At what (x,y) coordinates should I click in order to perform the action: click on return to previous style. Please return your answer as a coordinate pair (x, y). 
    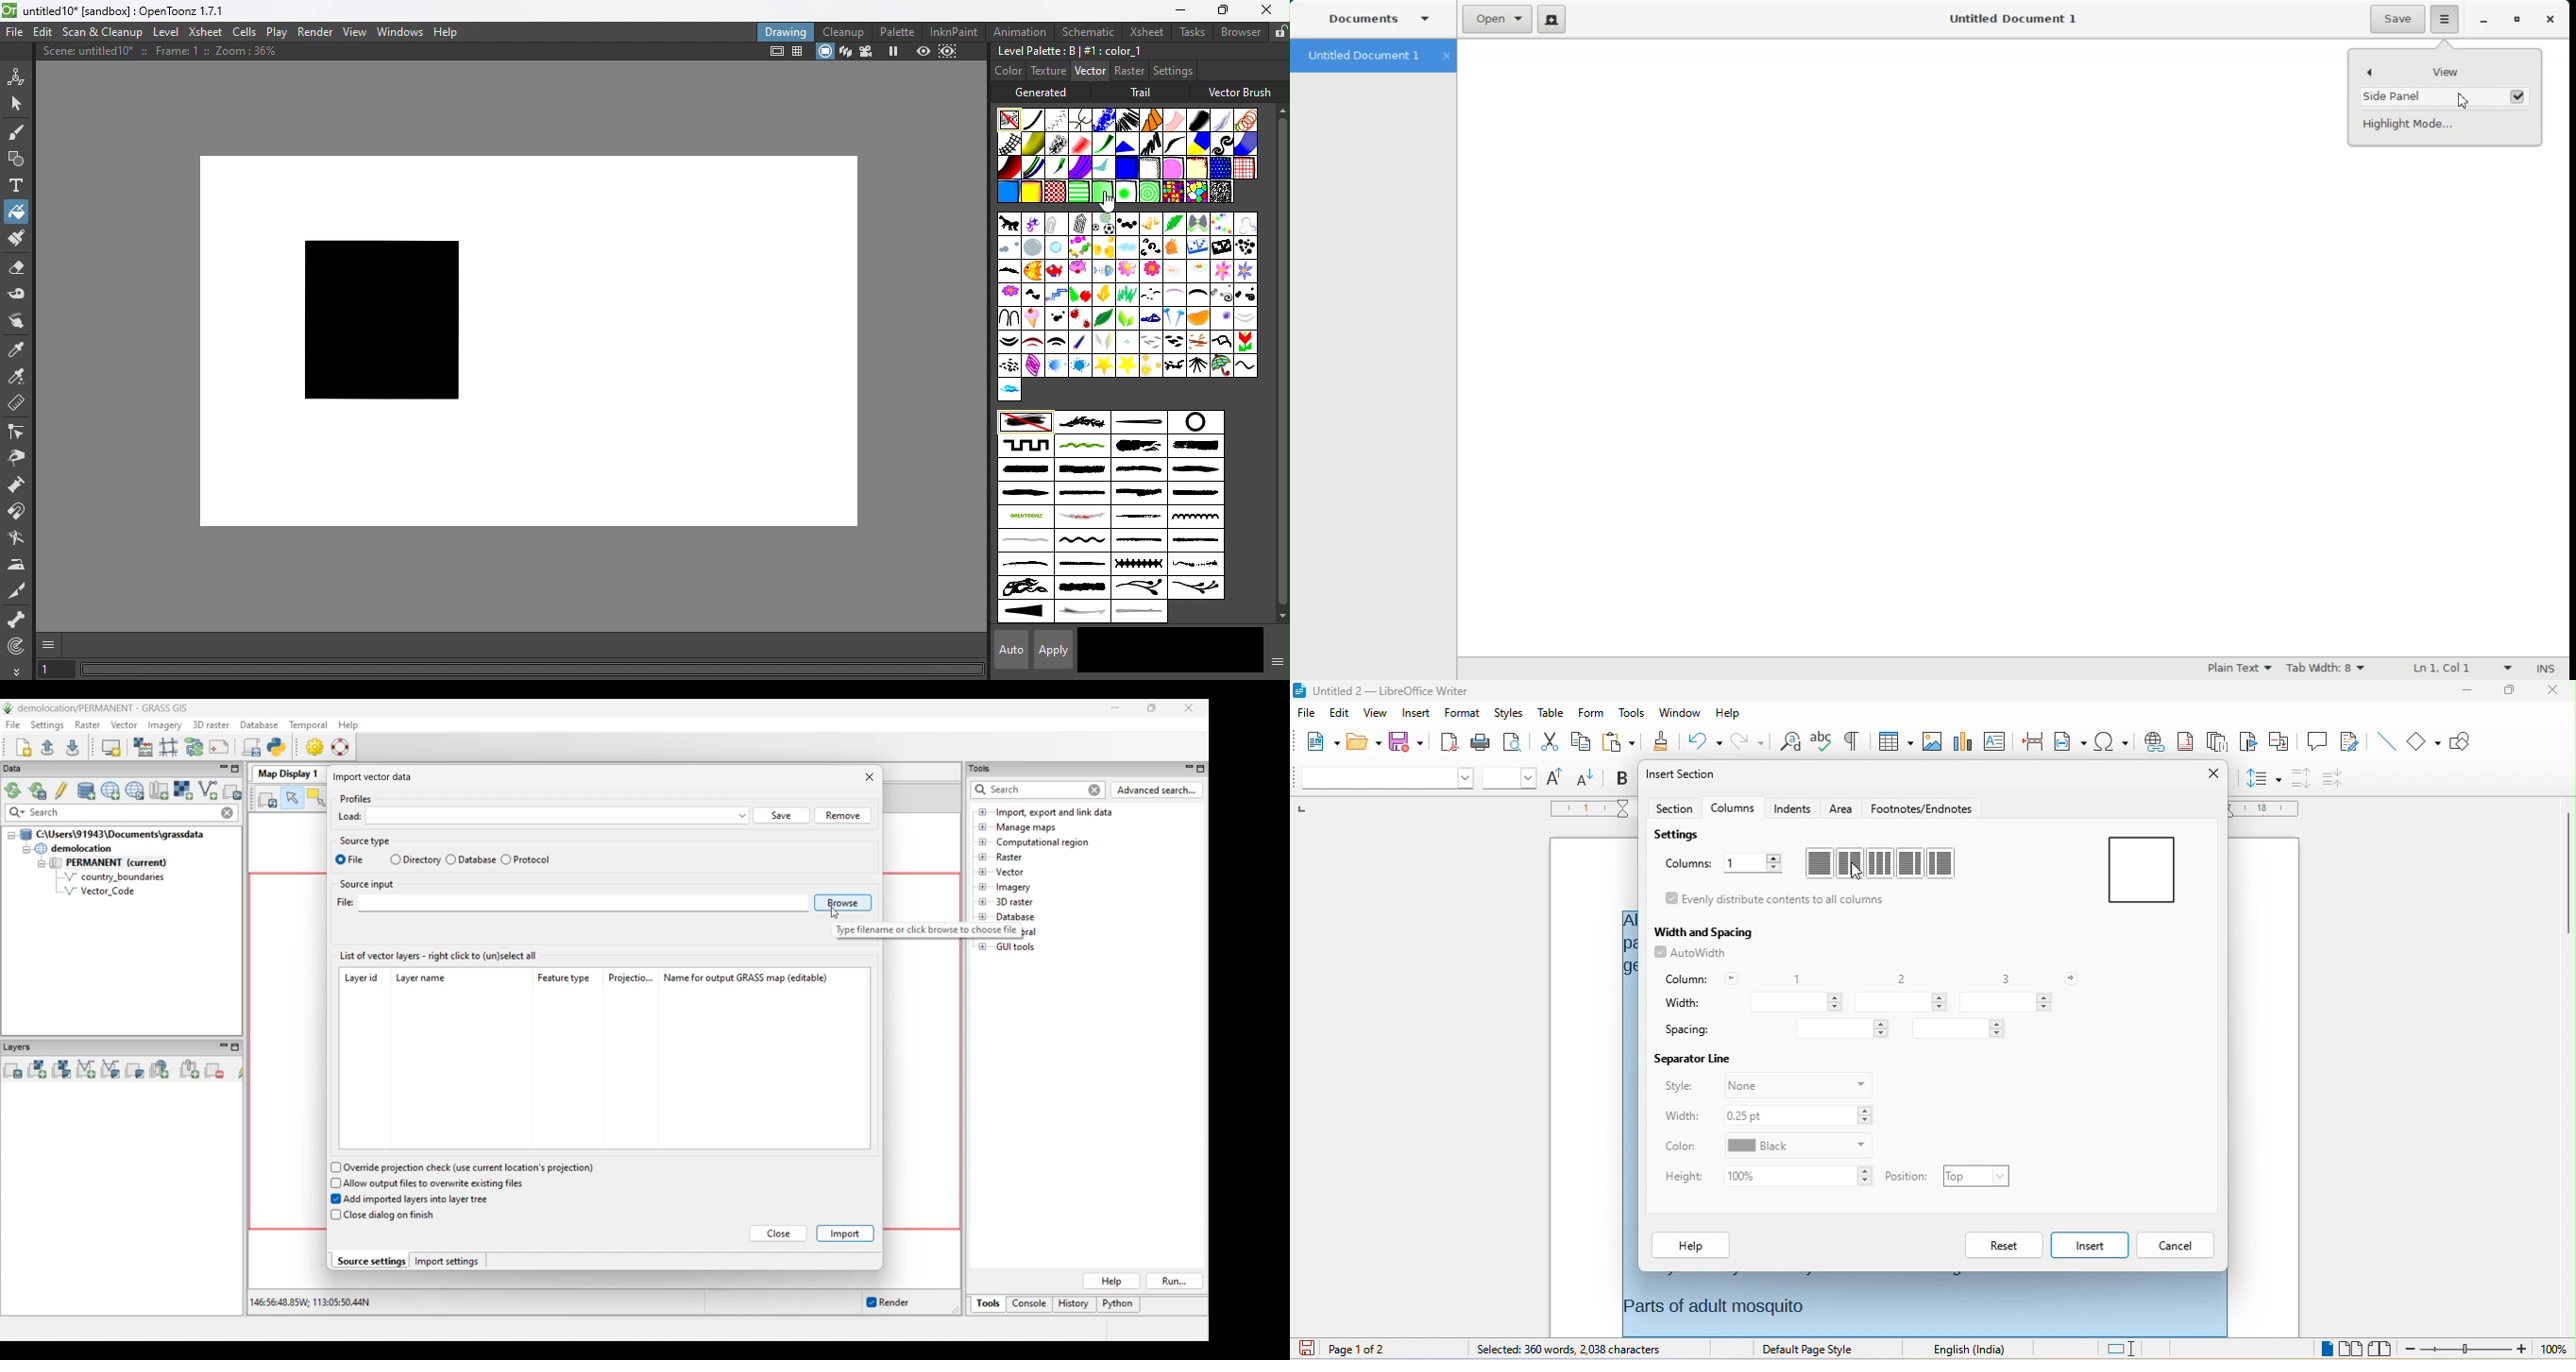
    Looking at the image, I should click on (1216, 650).